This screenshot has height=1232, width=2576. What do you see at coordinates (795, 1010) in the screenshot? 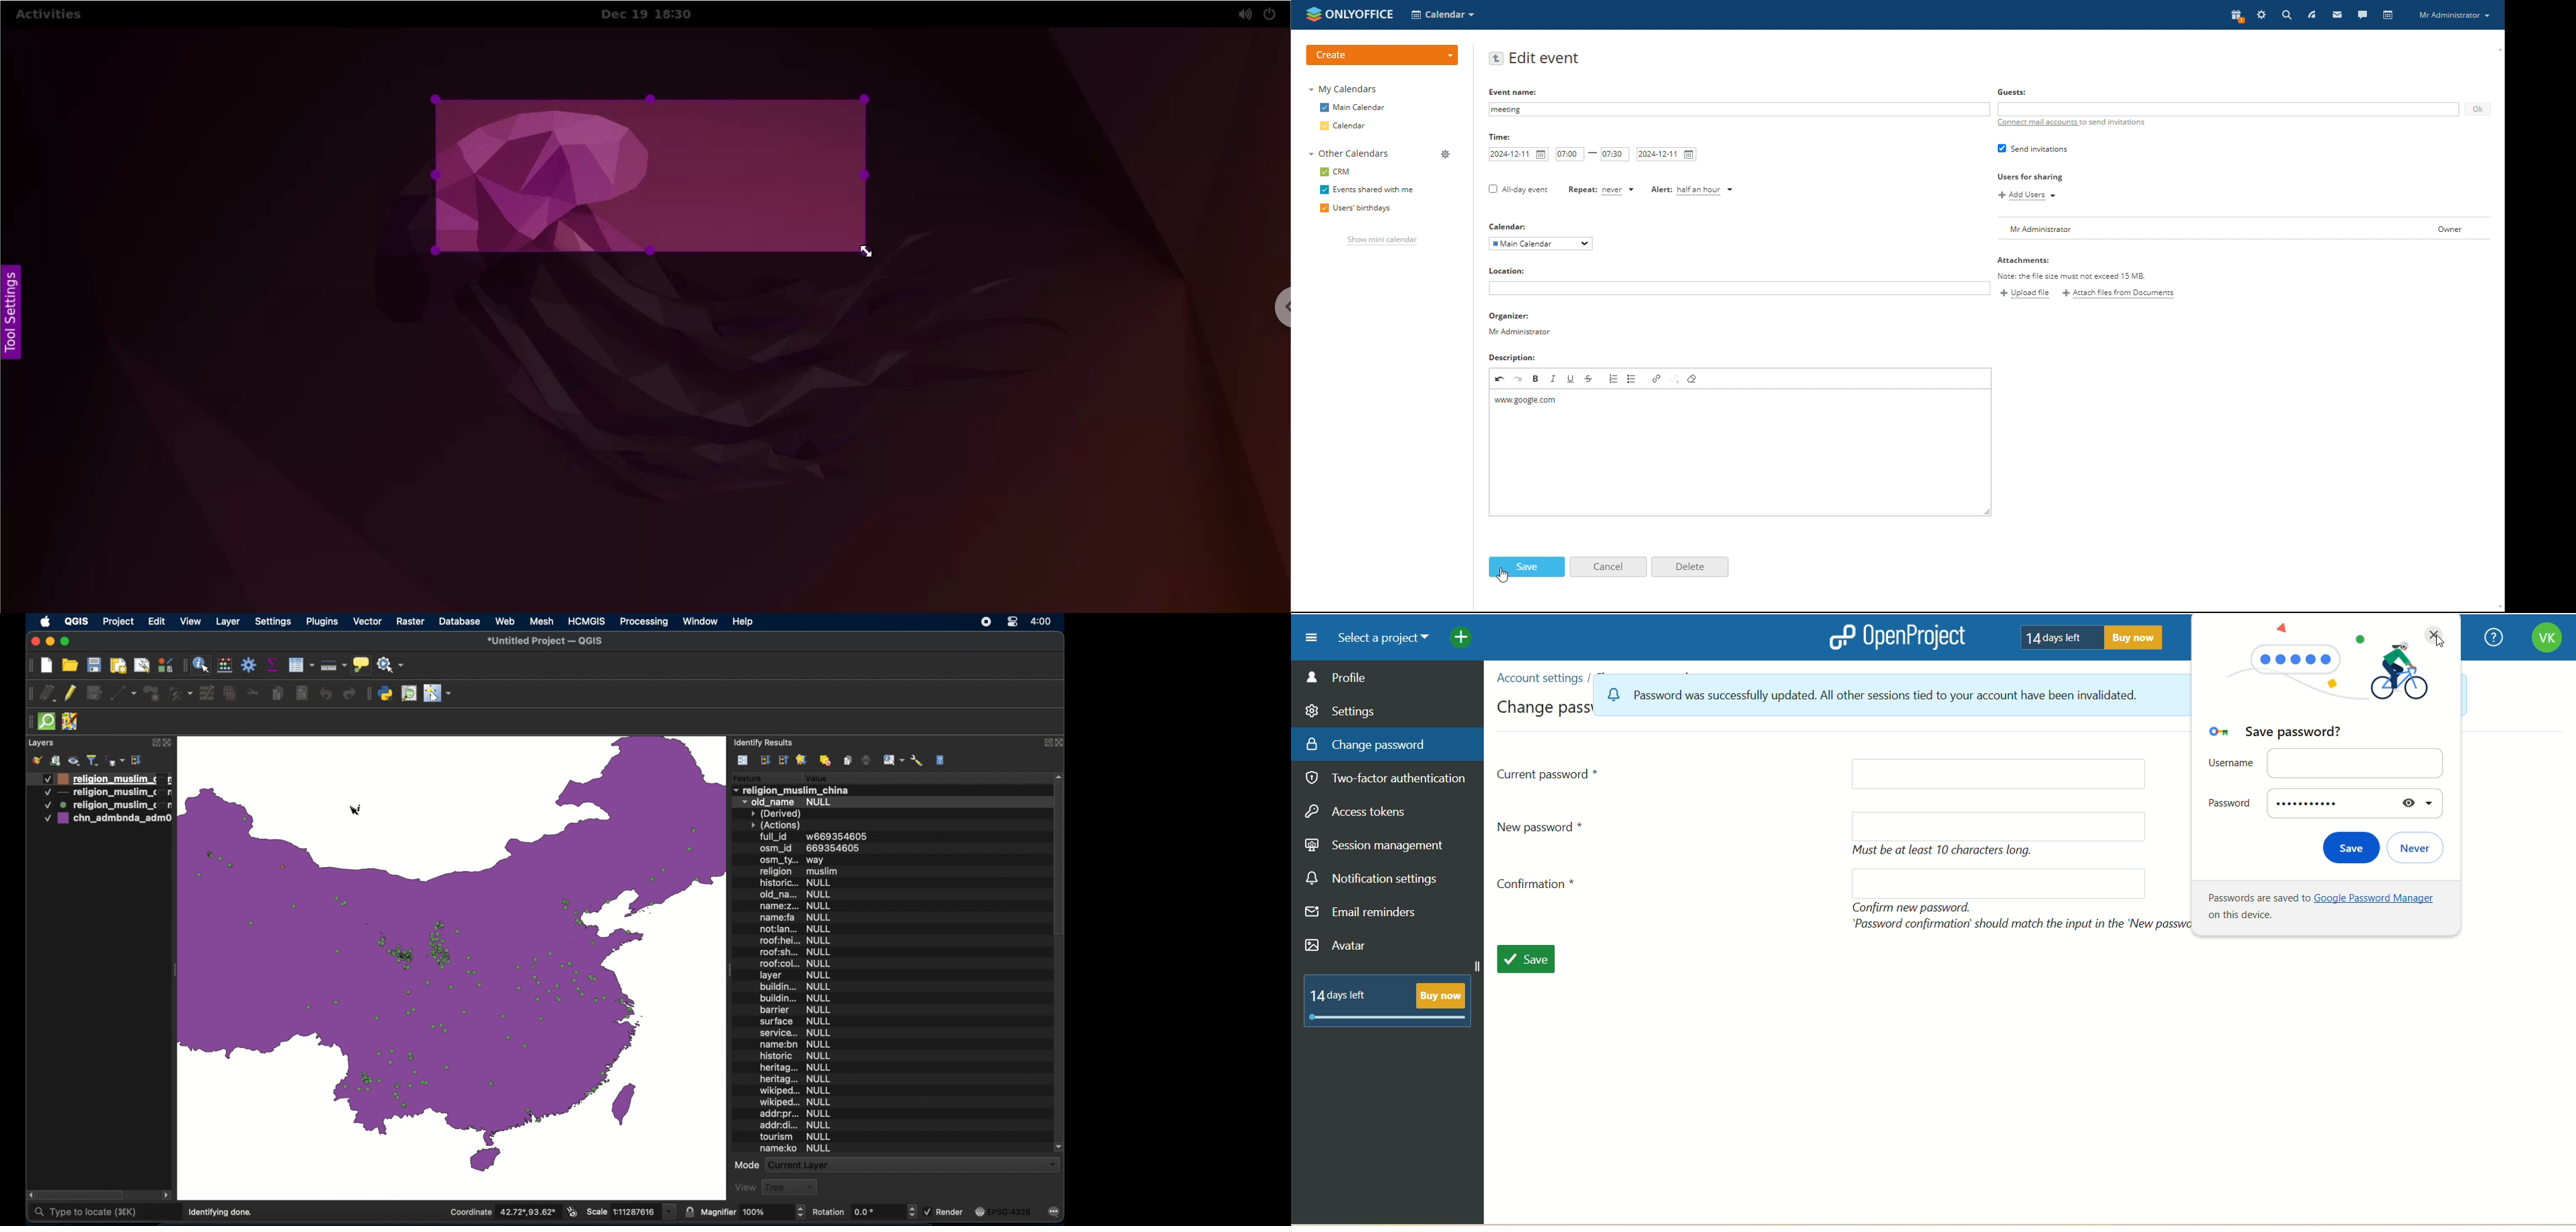
I see `barrier` at bounding box center [795, 1010].